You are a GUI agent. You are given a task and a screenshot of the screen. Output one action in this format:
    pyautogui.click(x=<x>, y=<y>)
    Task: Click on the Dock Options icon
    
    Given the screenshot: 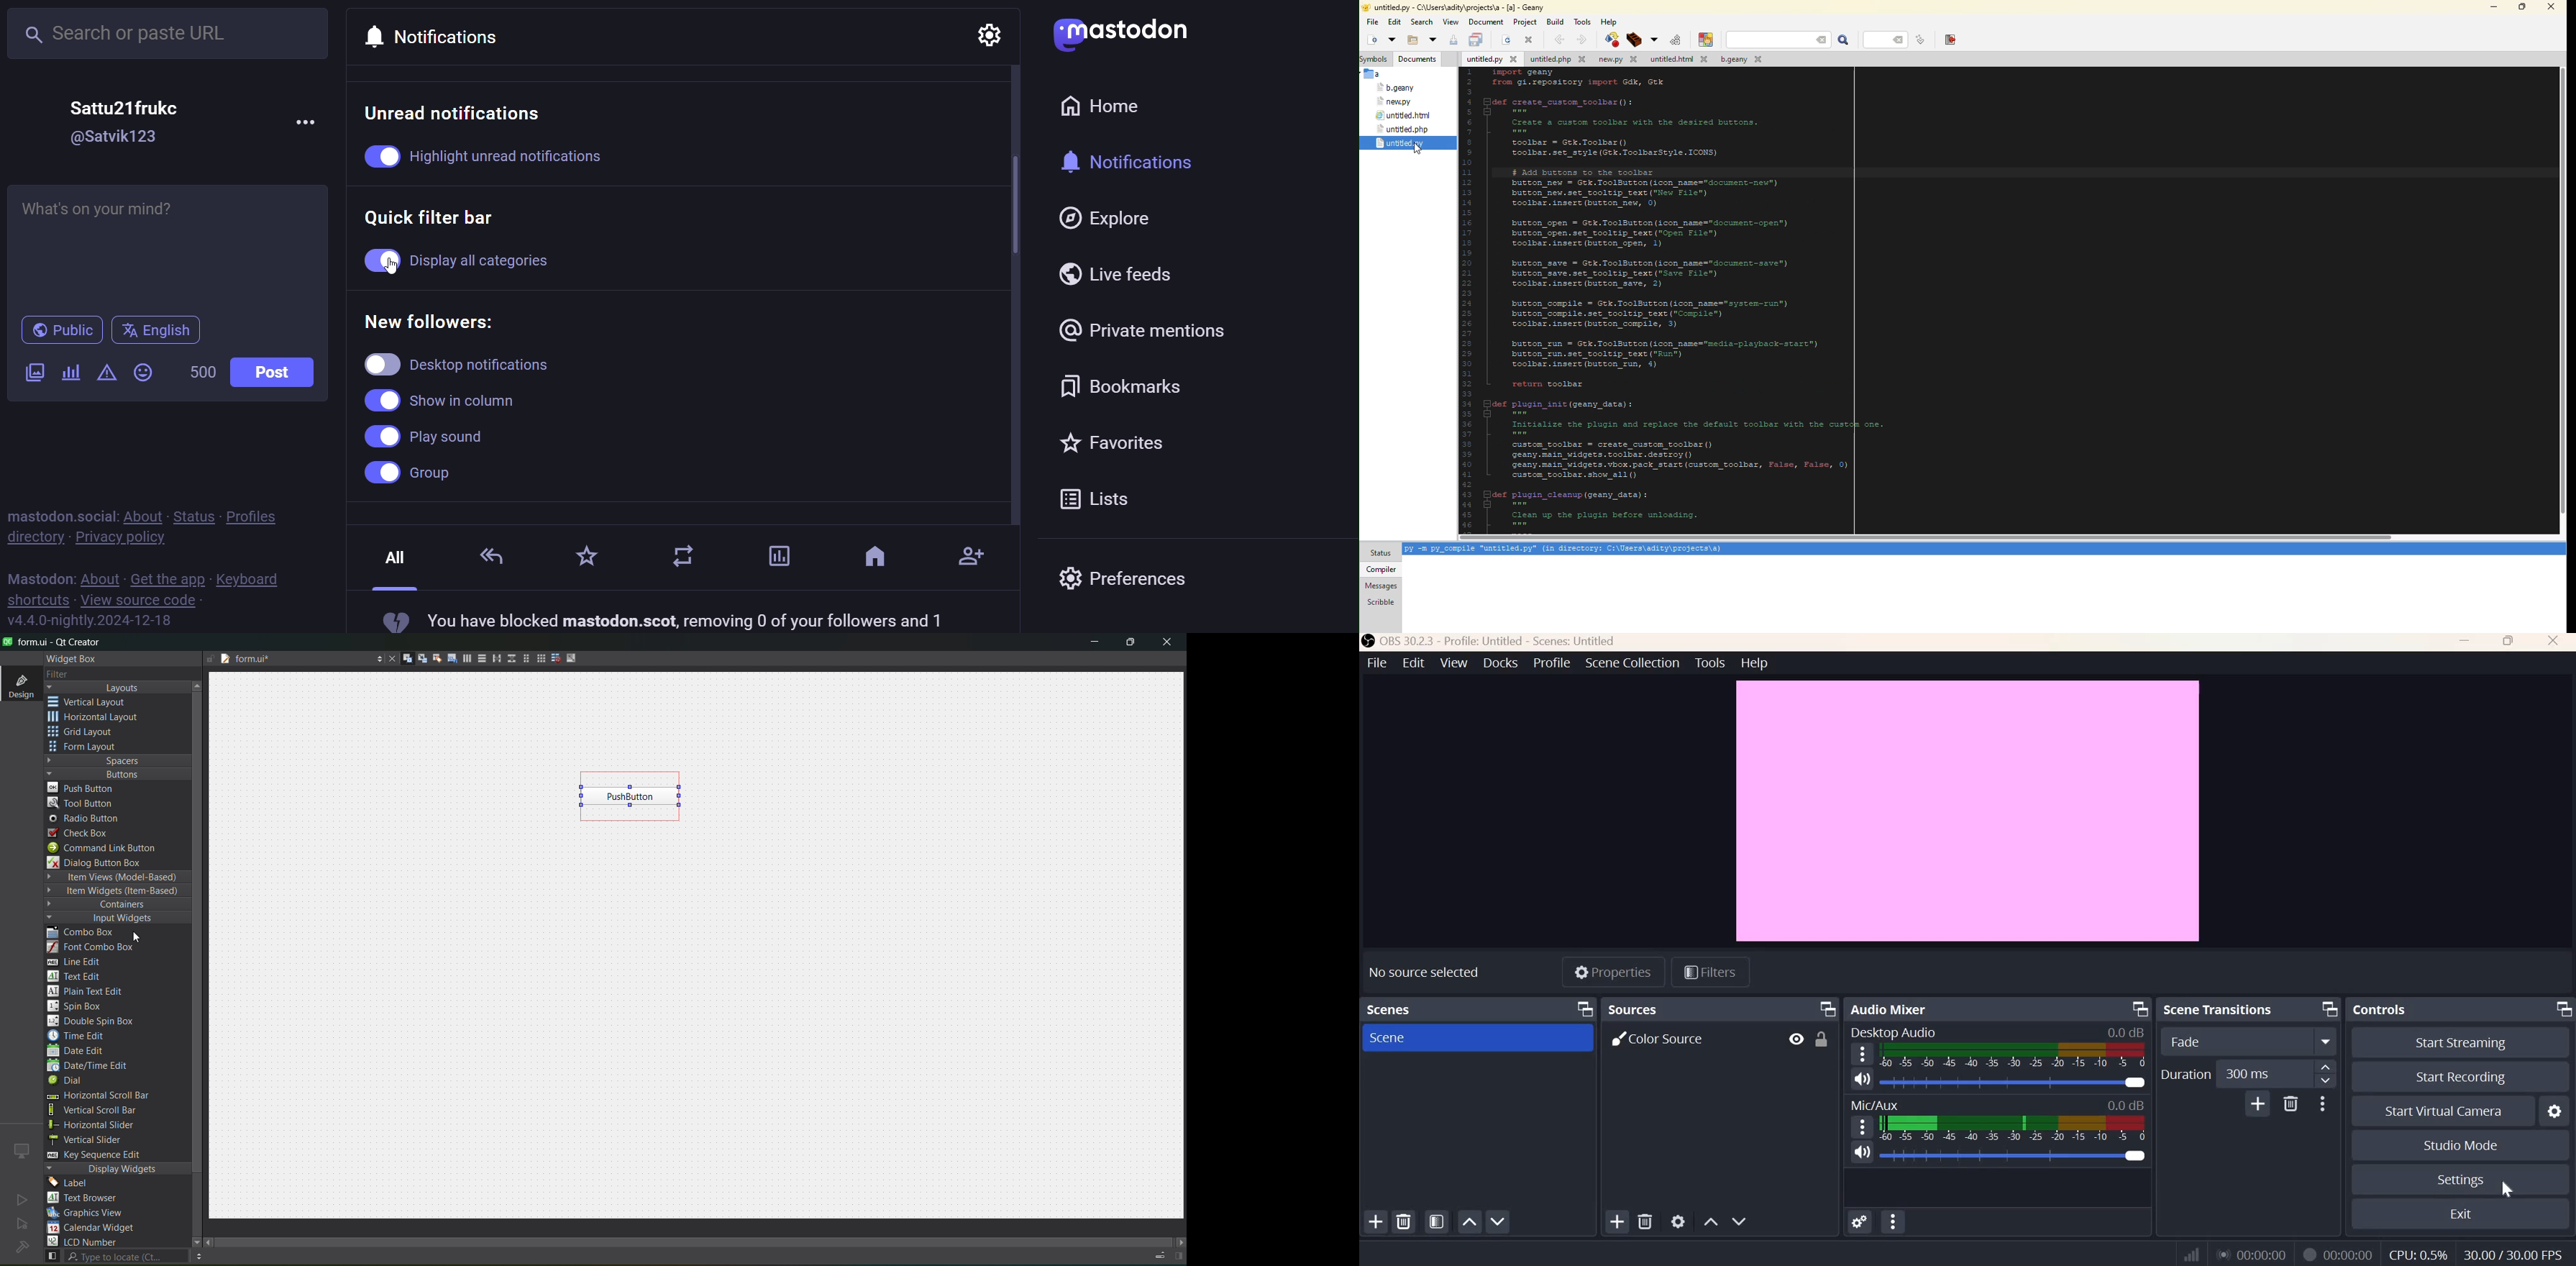 What is the action you would take?
    pyautogui.click(x=1586, y=1008)
    